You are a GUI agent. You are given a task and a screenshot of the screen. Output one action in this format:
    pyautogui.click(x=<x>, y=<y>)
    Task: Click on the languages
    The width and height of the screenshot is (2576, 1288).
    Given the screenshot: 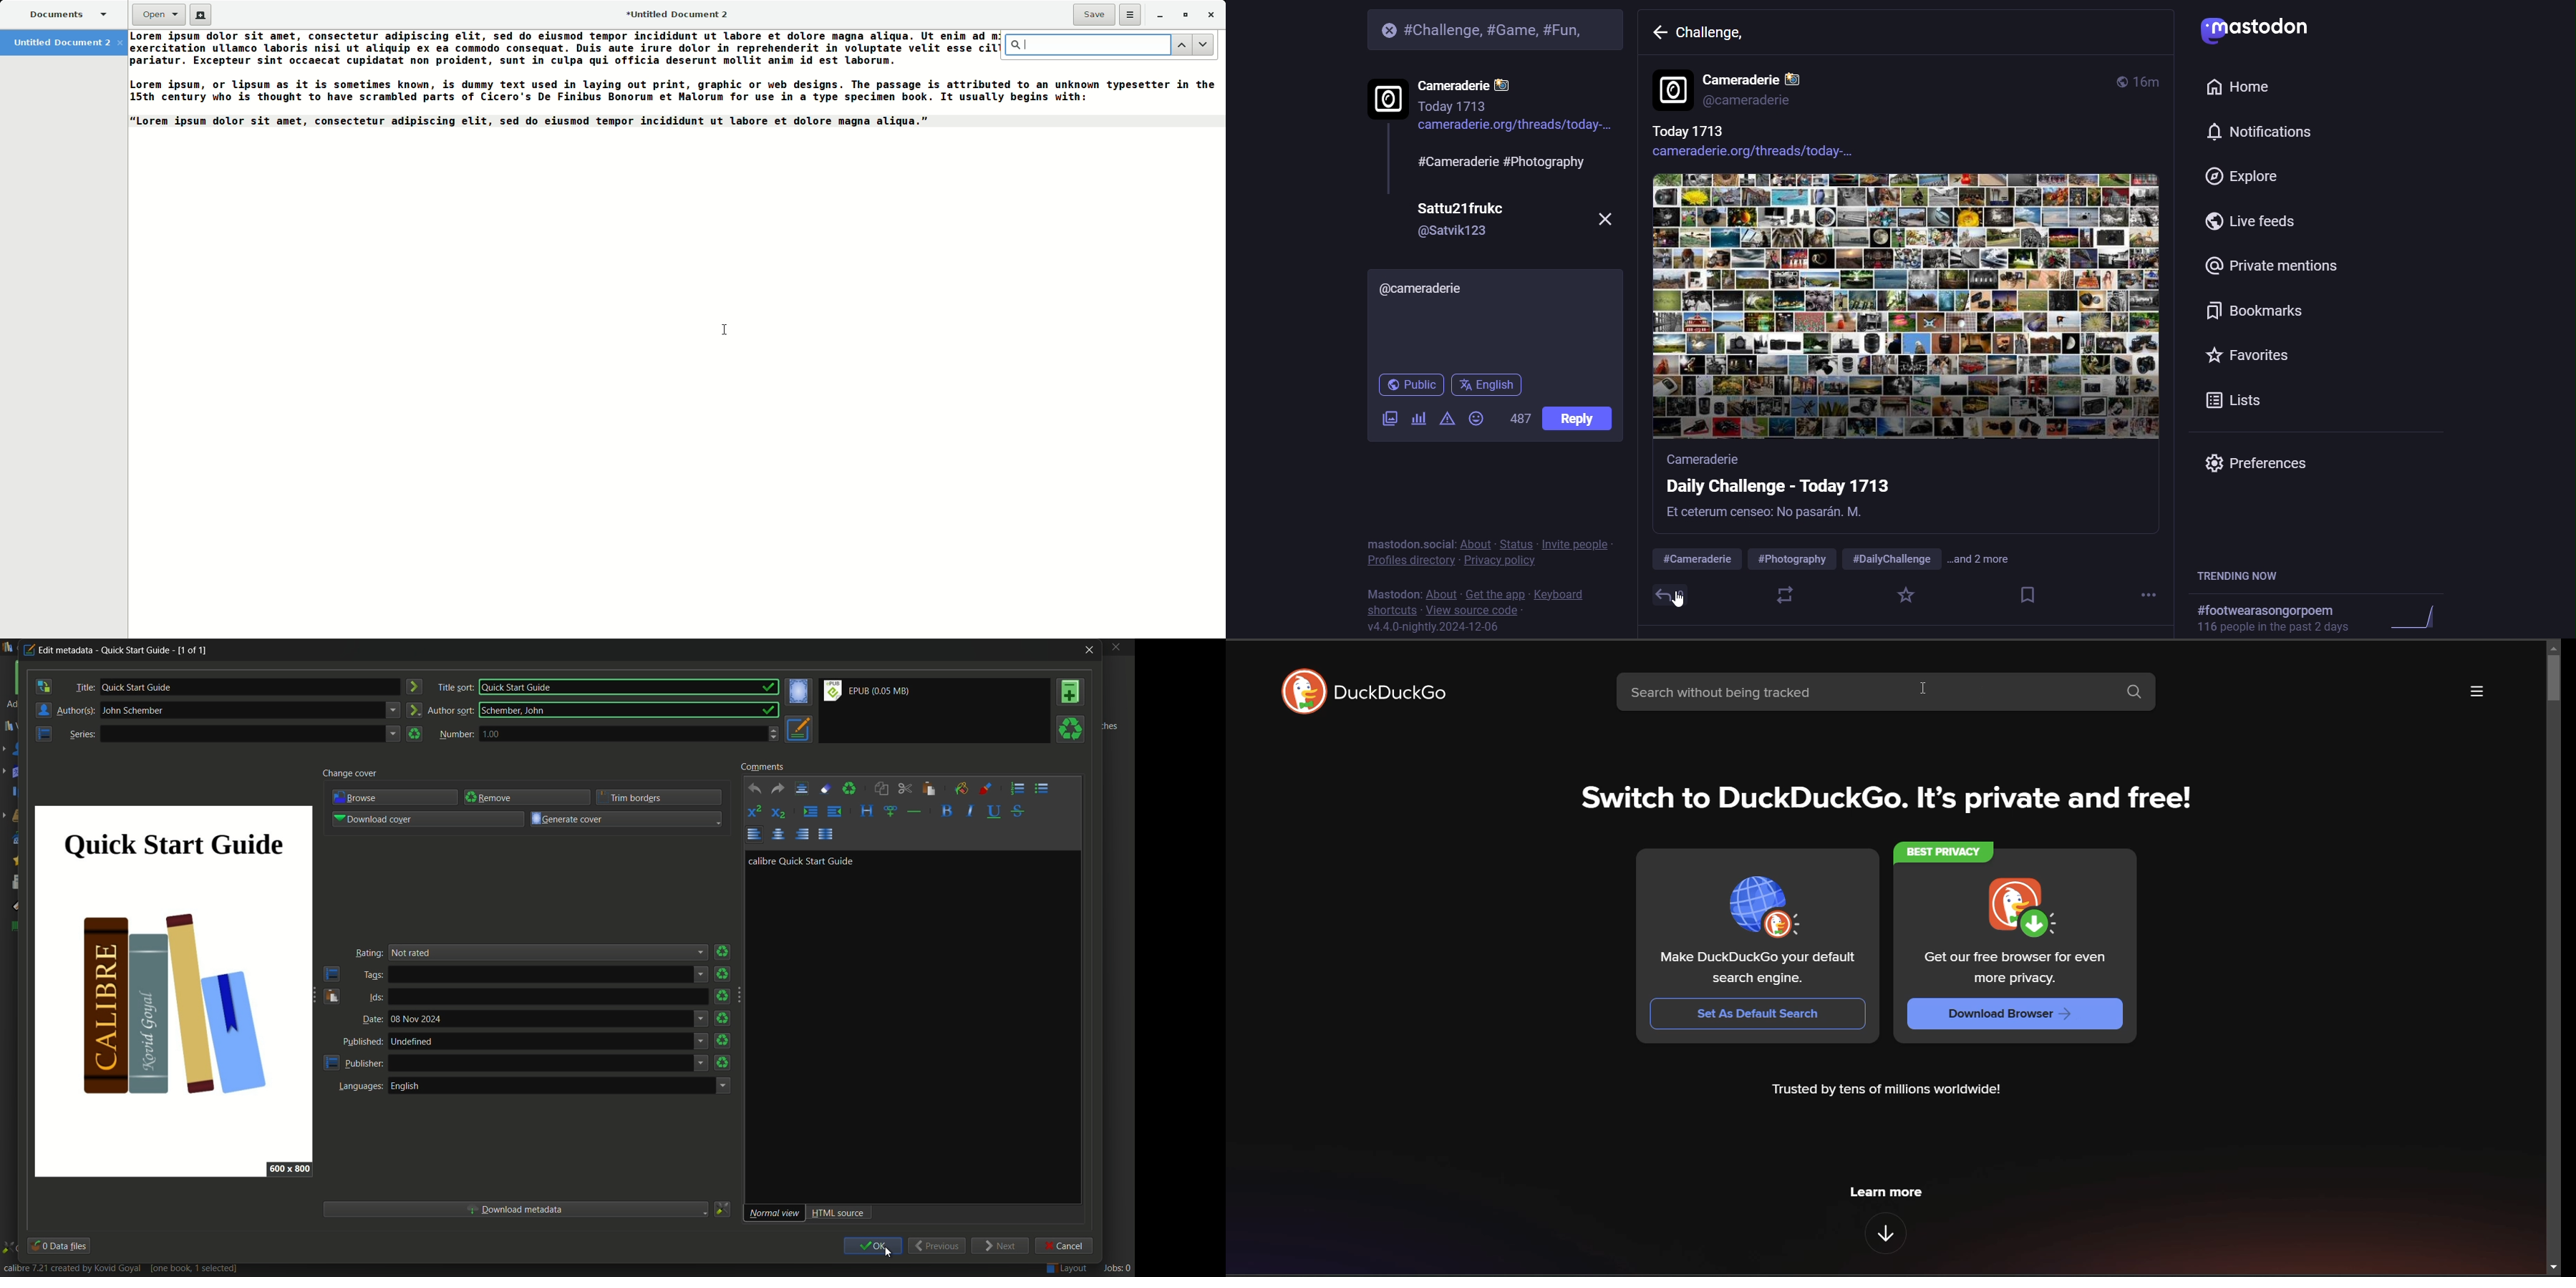 What is the action you would take?
    pyautogui.click(x=359, y=1087)
    